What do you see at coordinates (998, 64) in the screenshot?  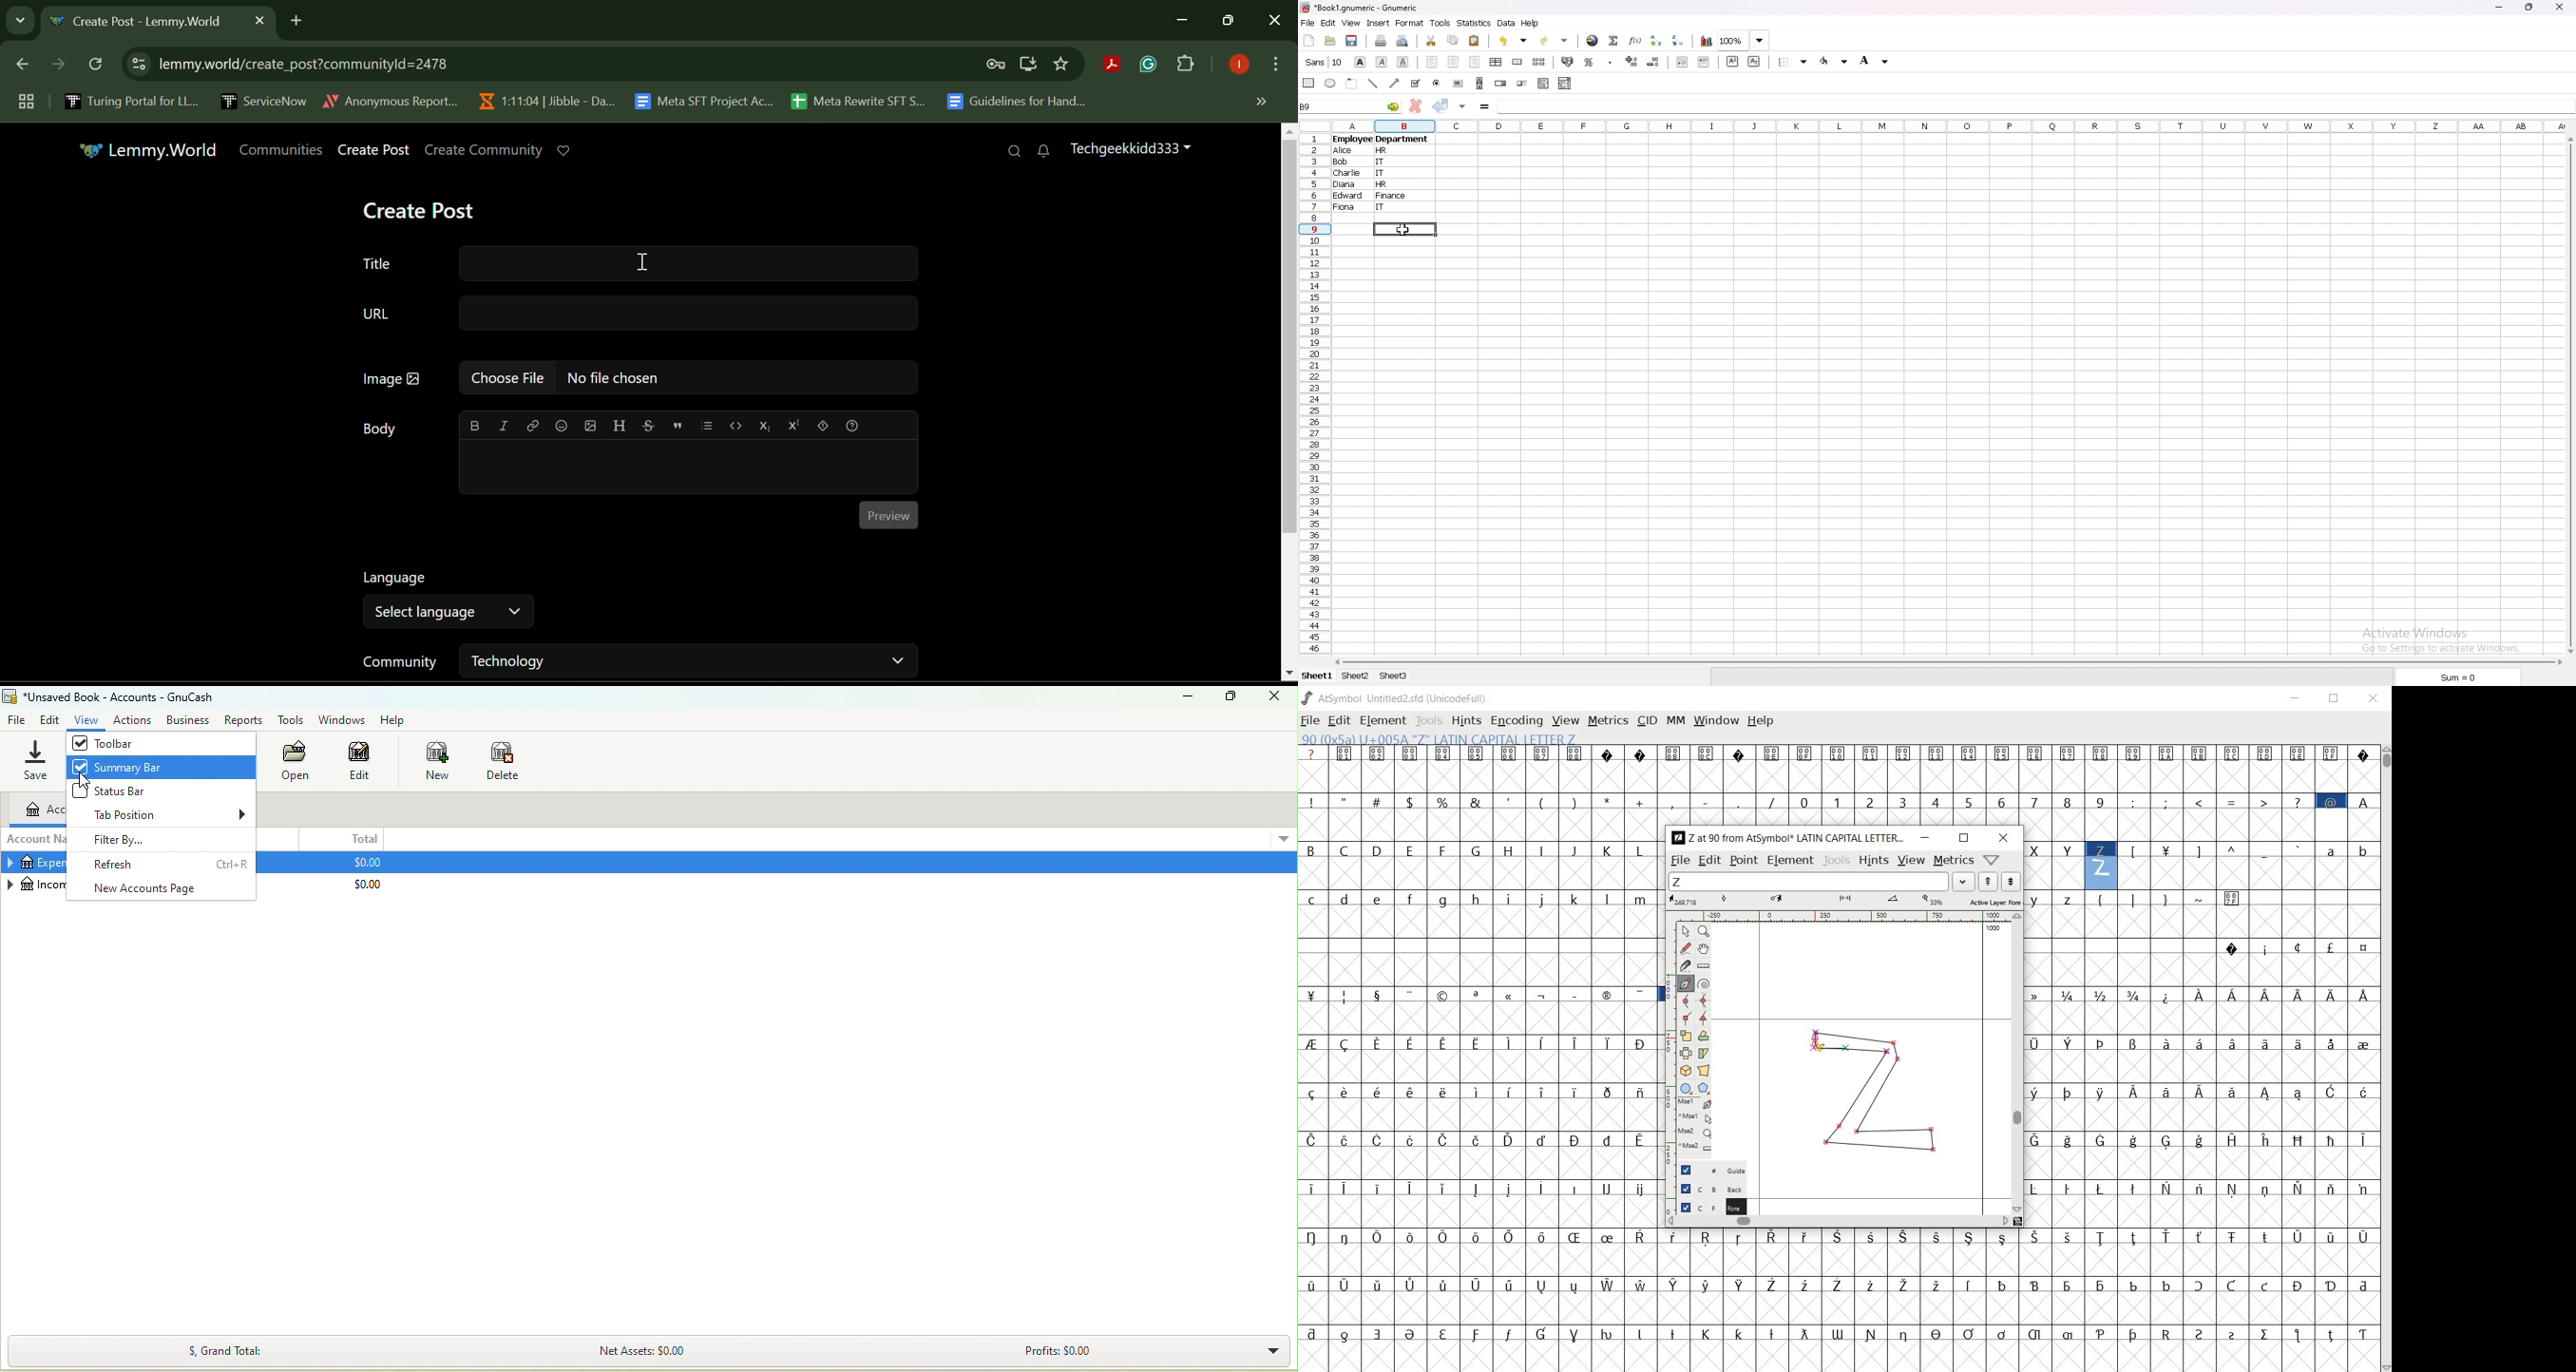 I see `Verify Security ` at bounding box center [998, 64].